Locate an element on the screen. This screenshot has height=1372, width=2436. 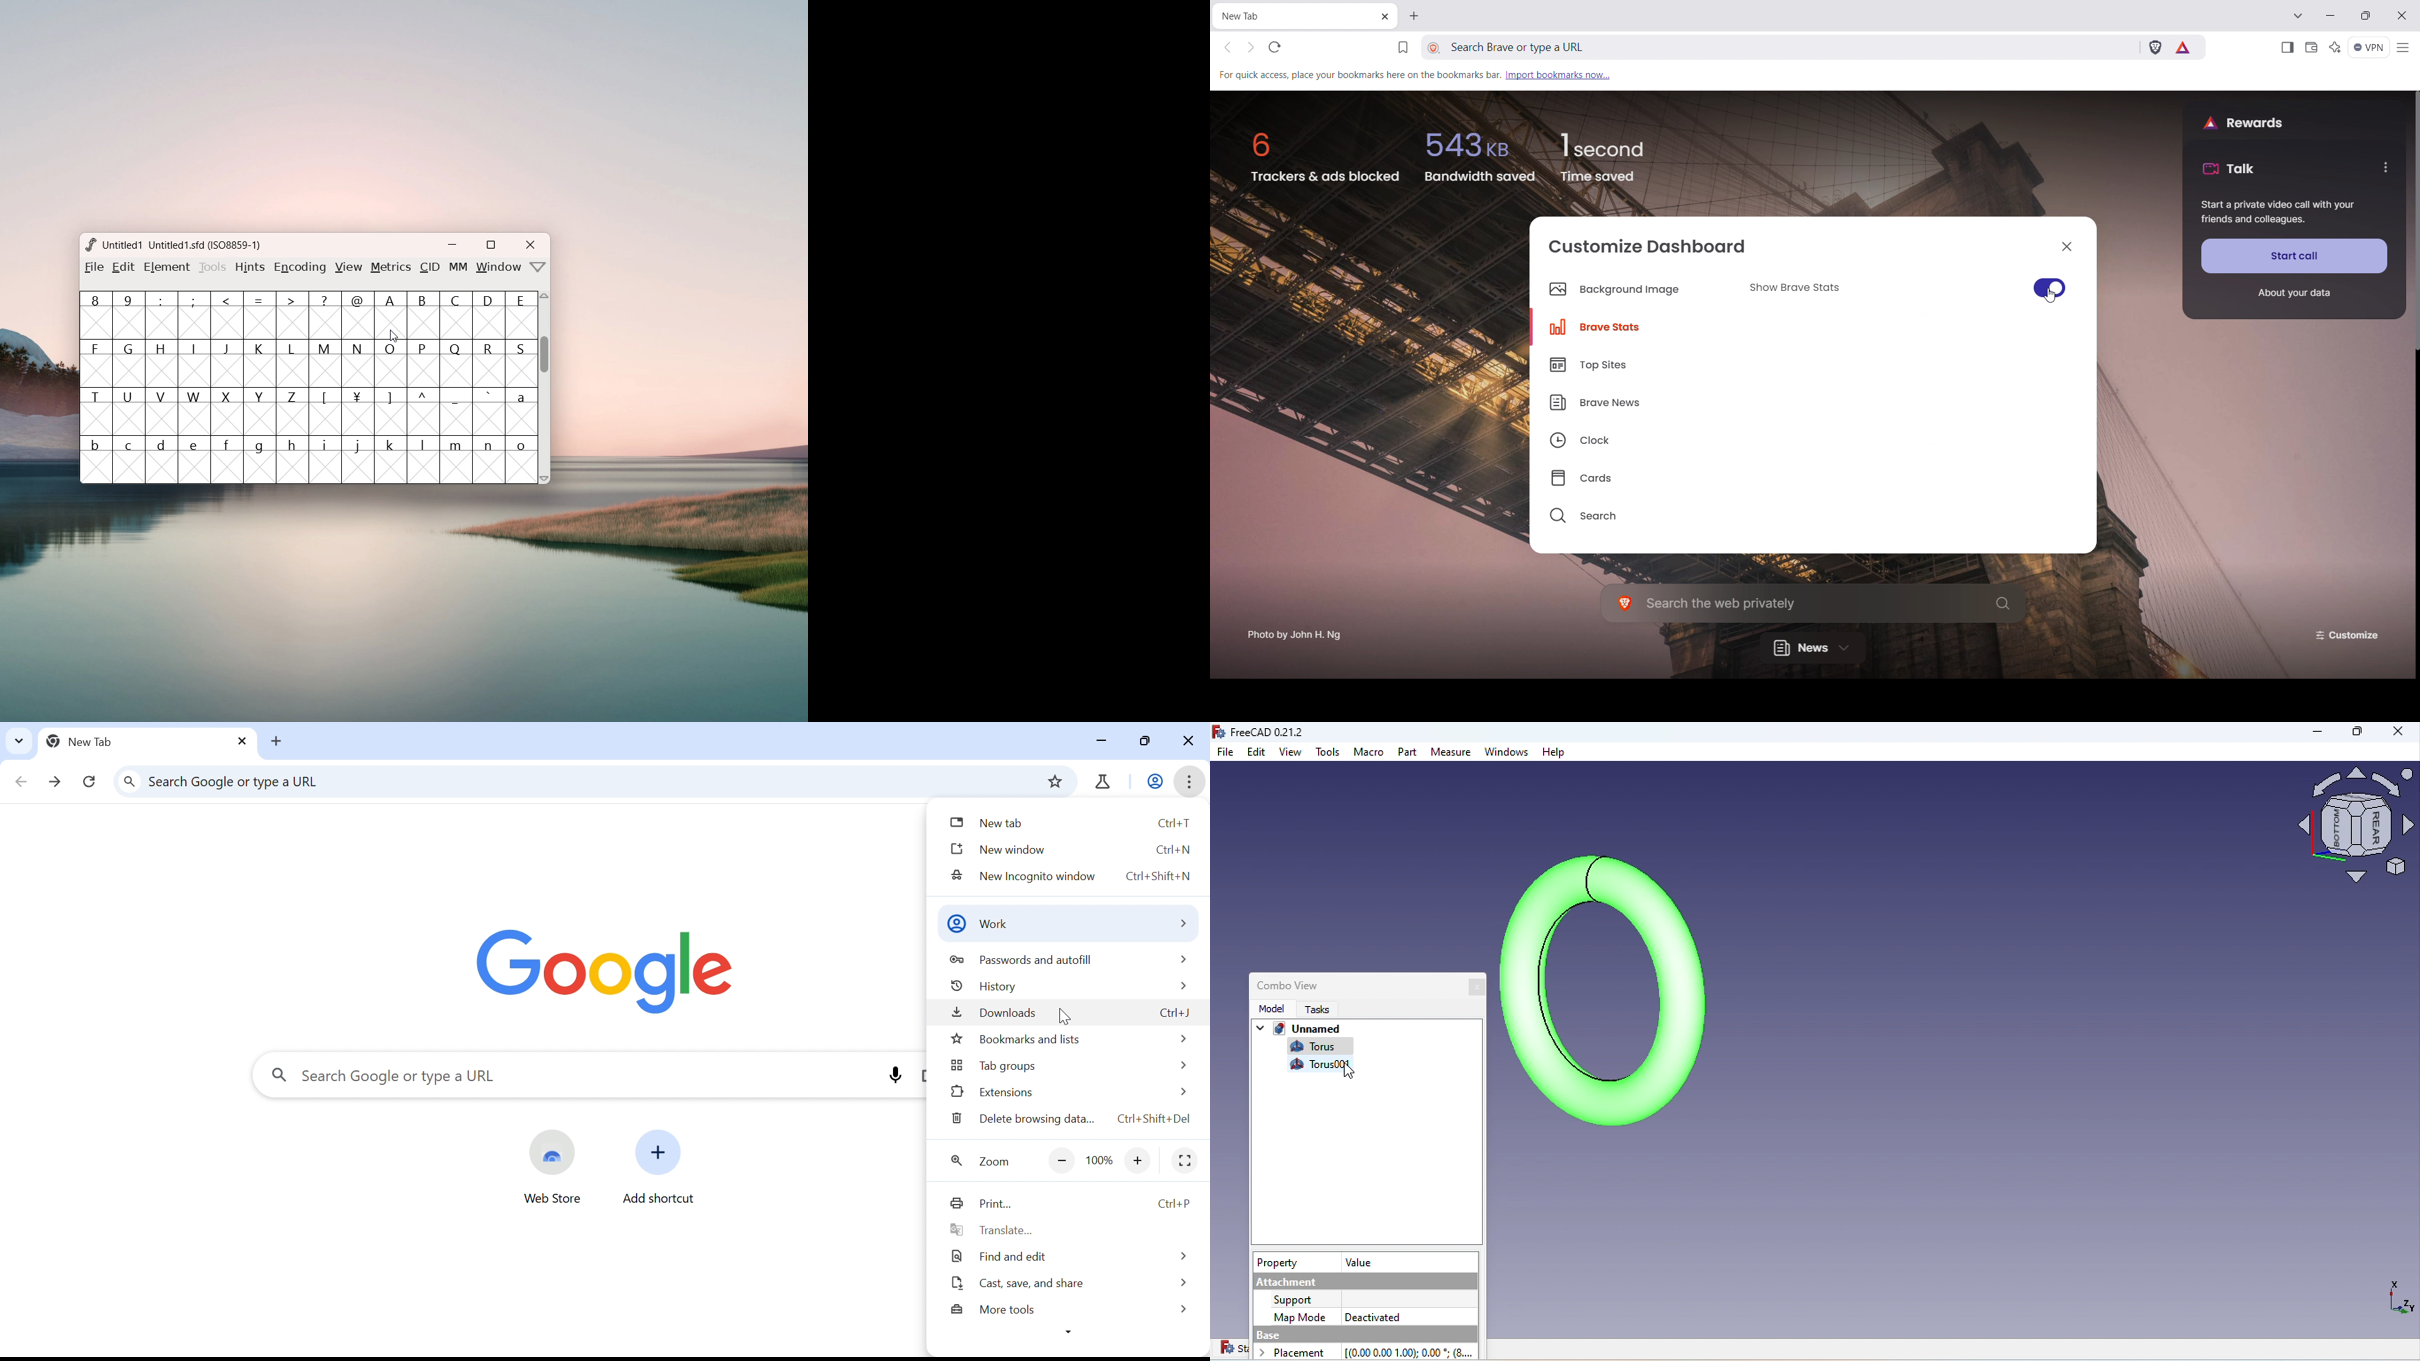
Arrow is located at coordinates (1182, 958).